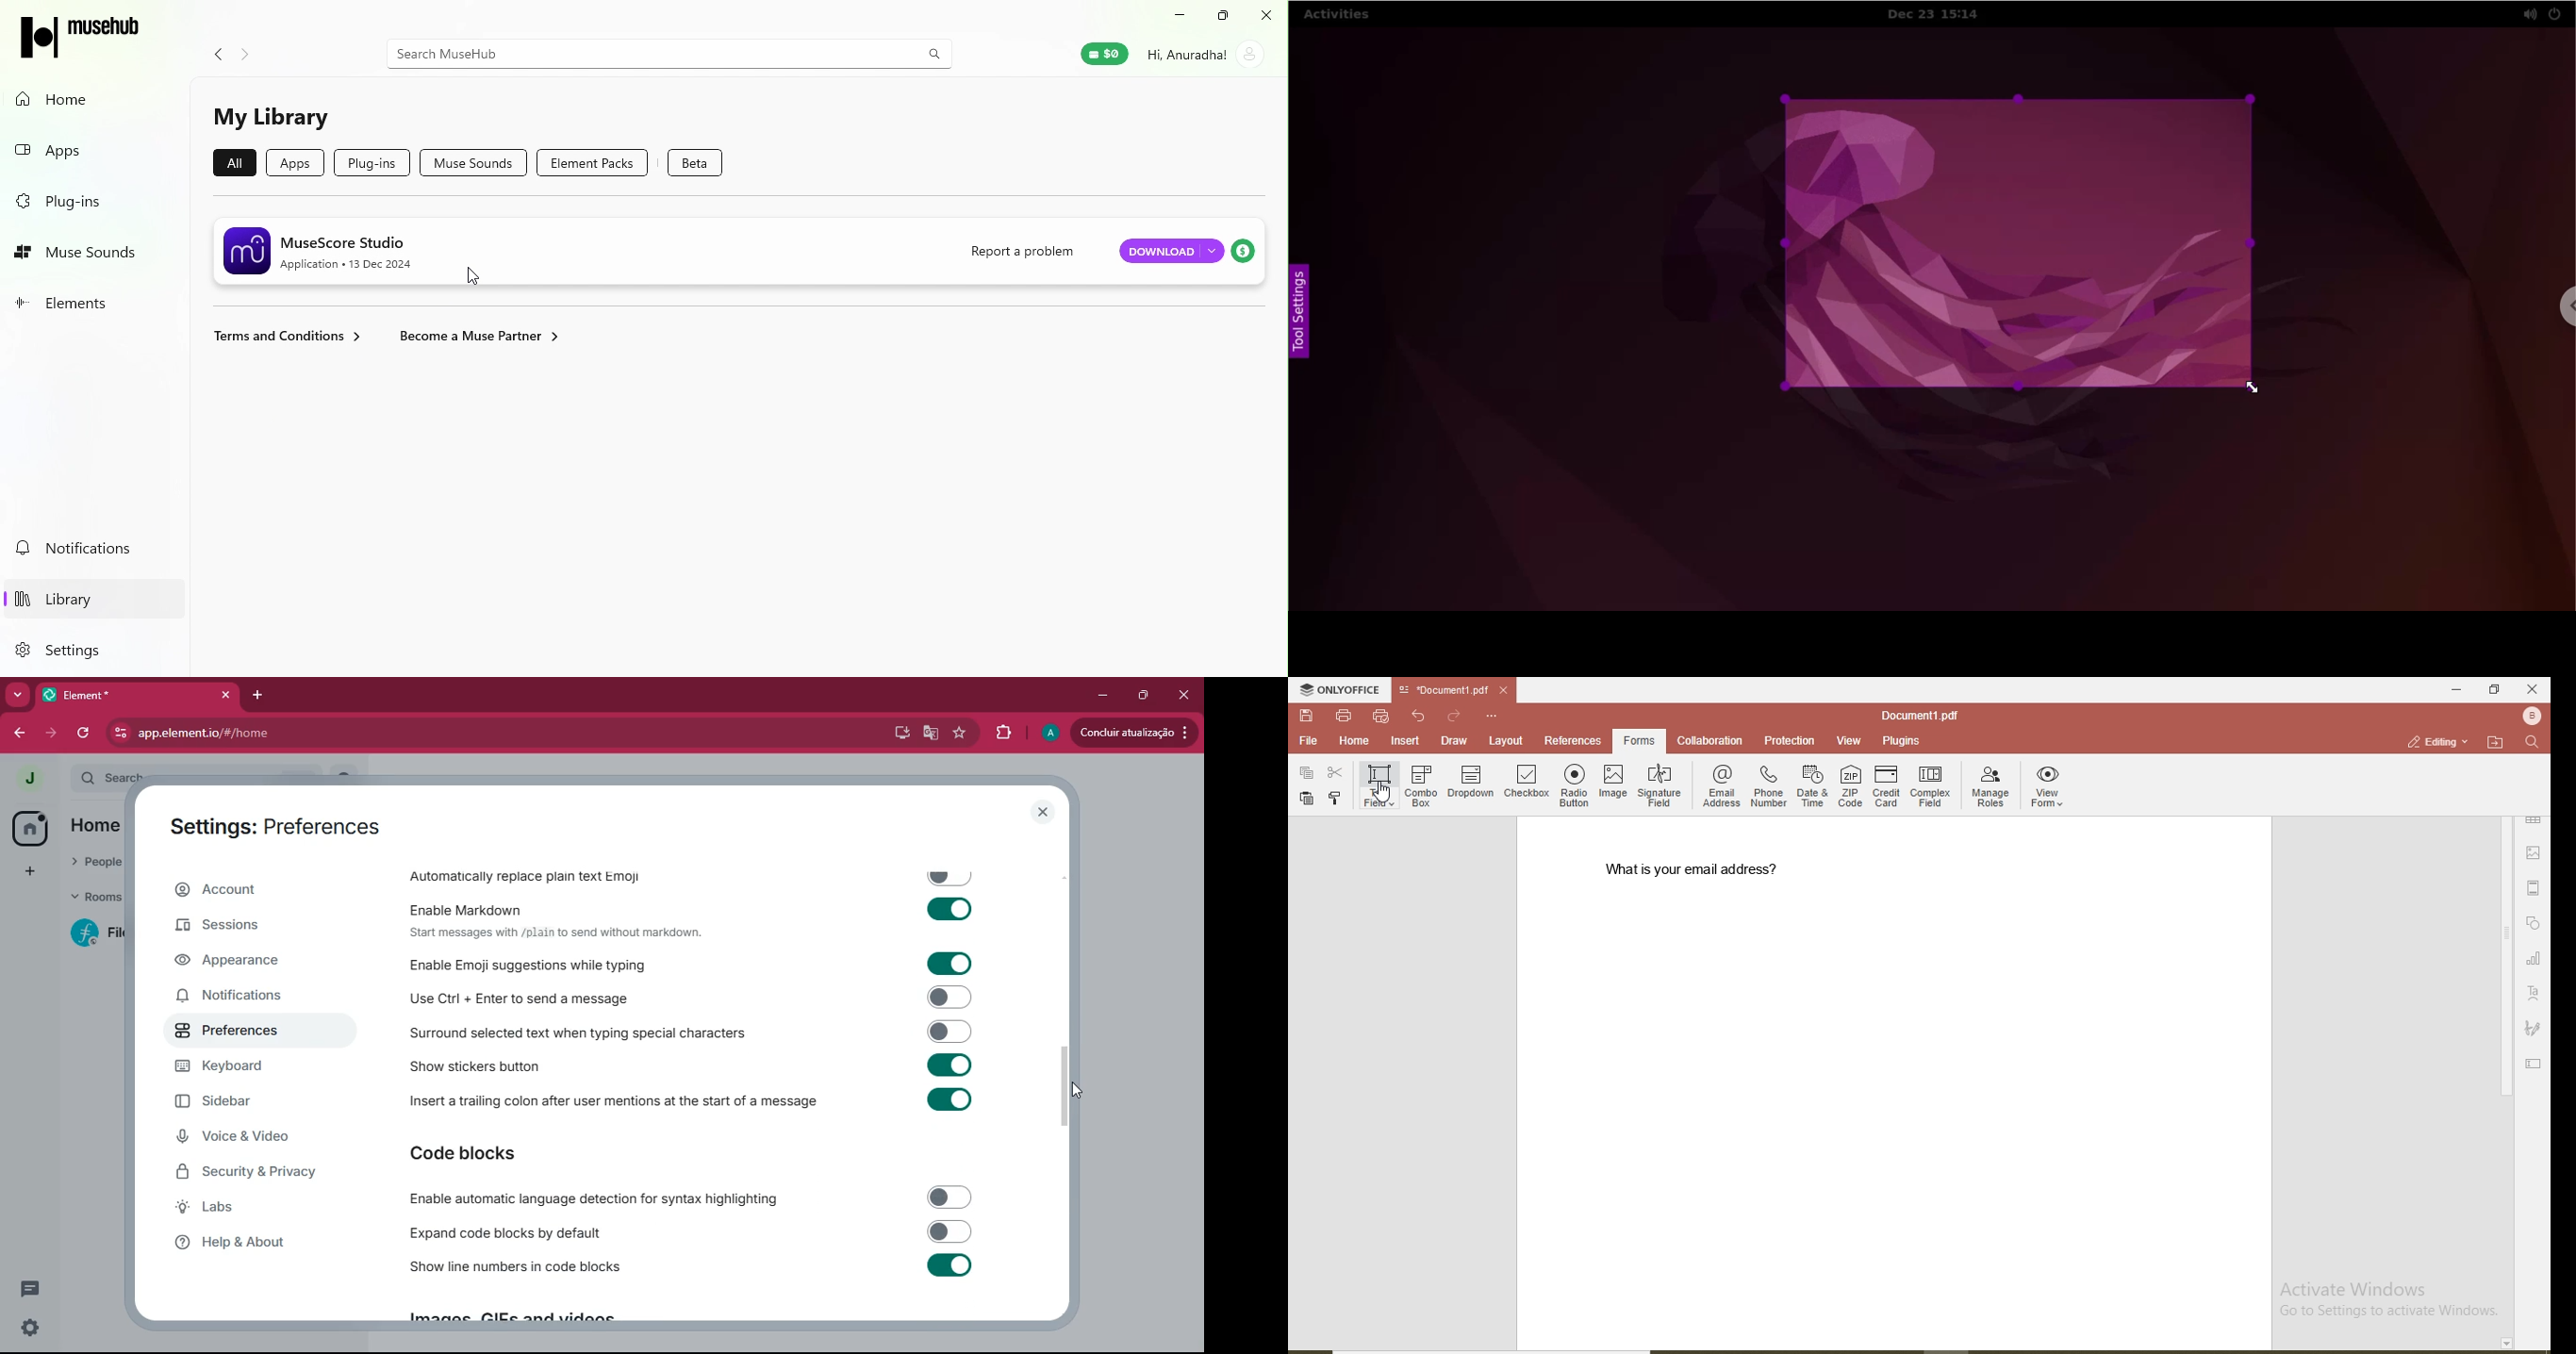 The image size is (2576, 1372). What do you see at coordinates (2537, 1062) in the screenshot?
I see `edit text` at bounding box center [2537, 1062].